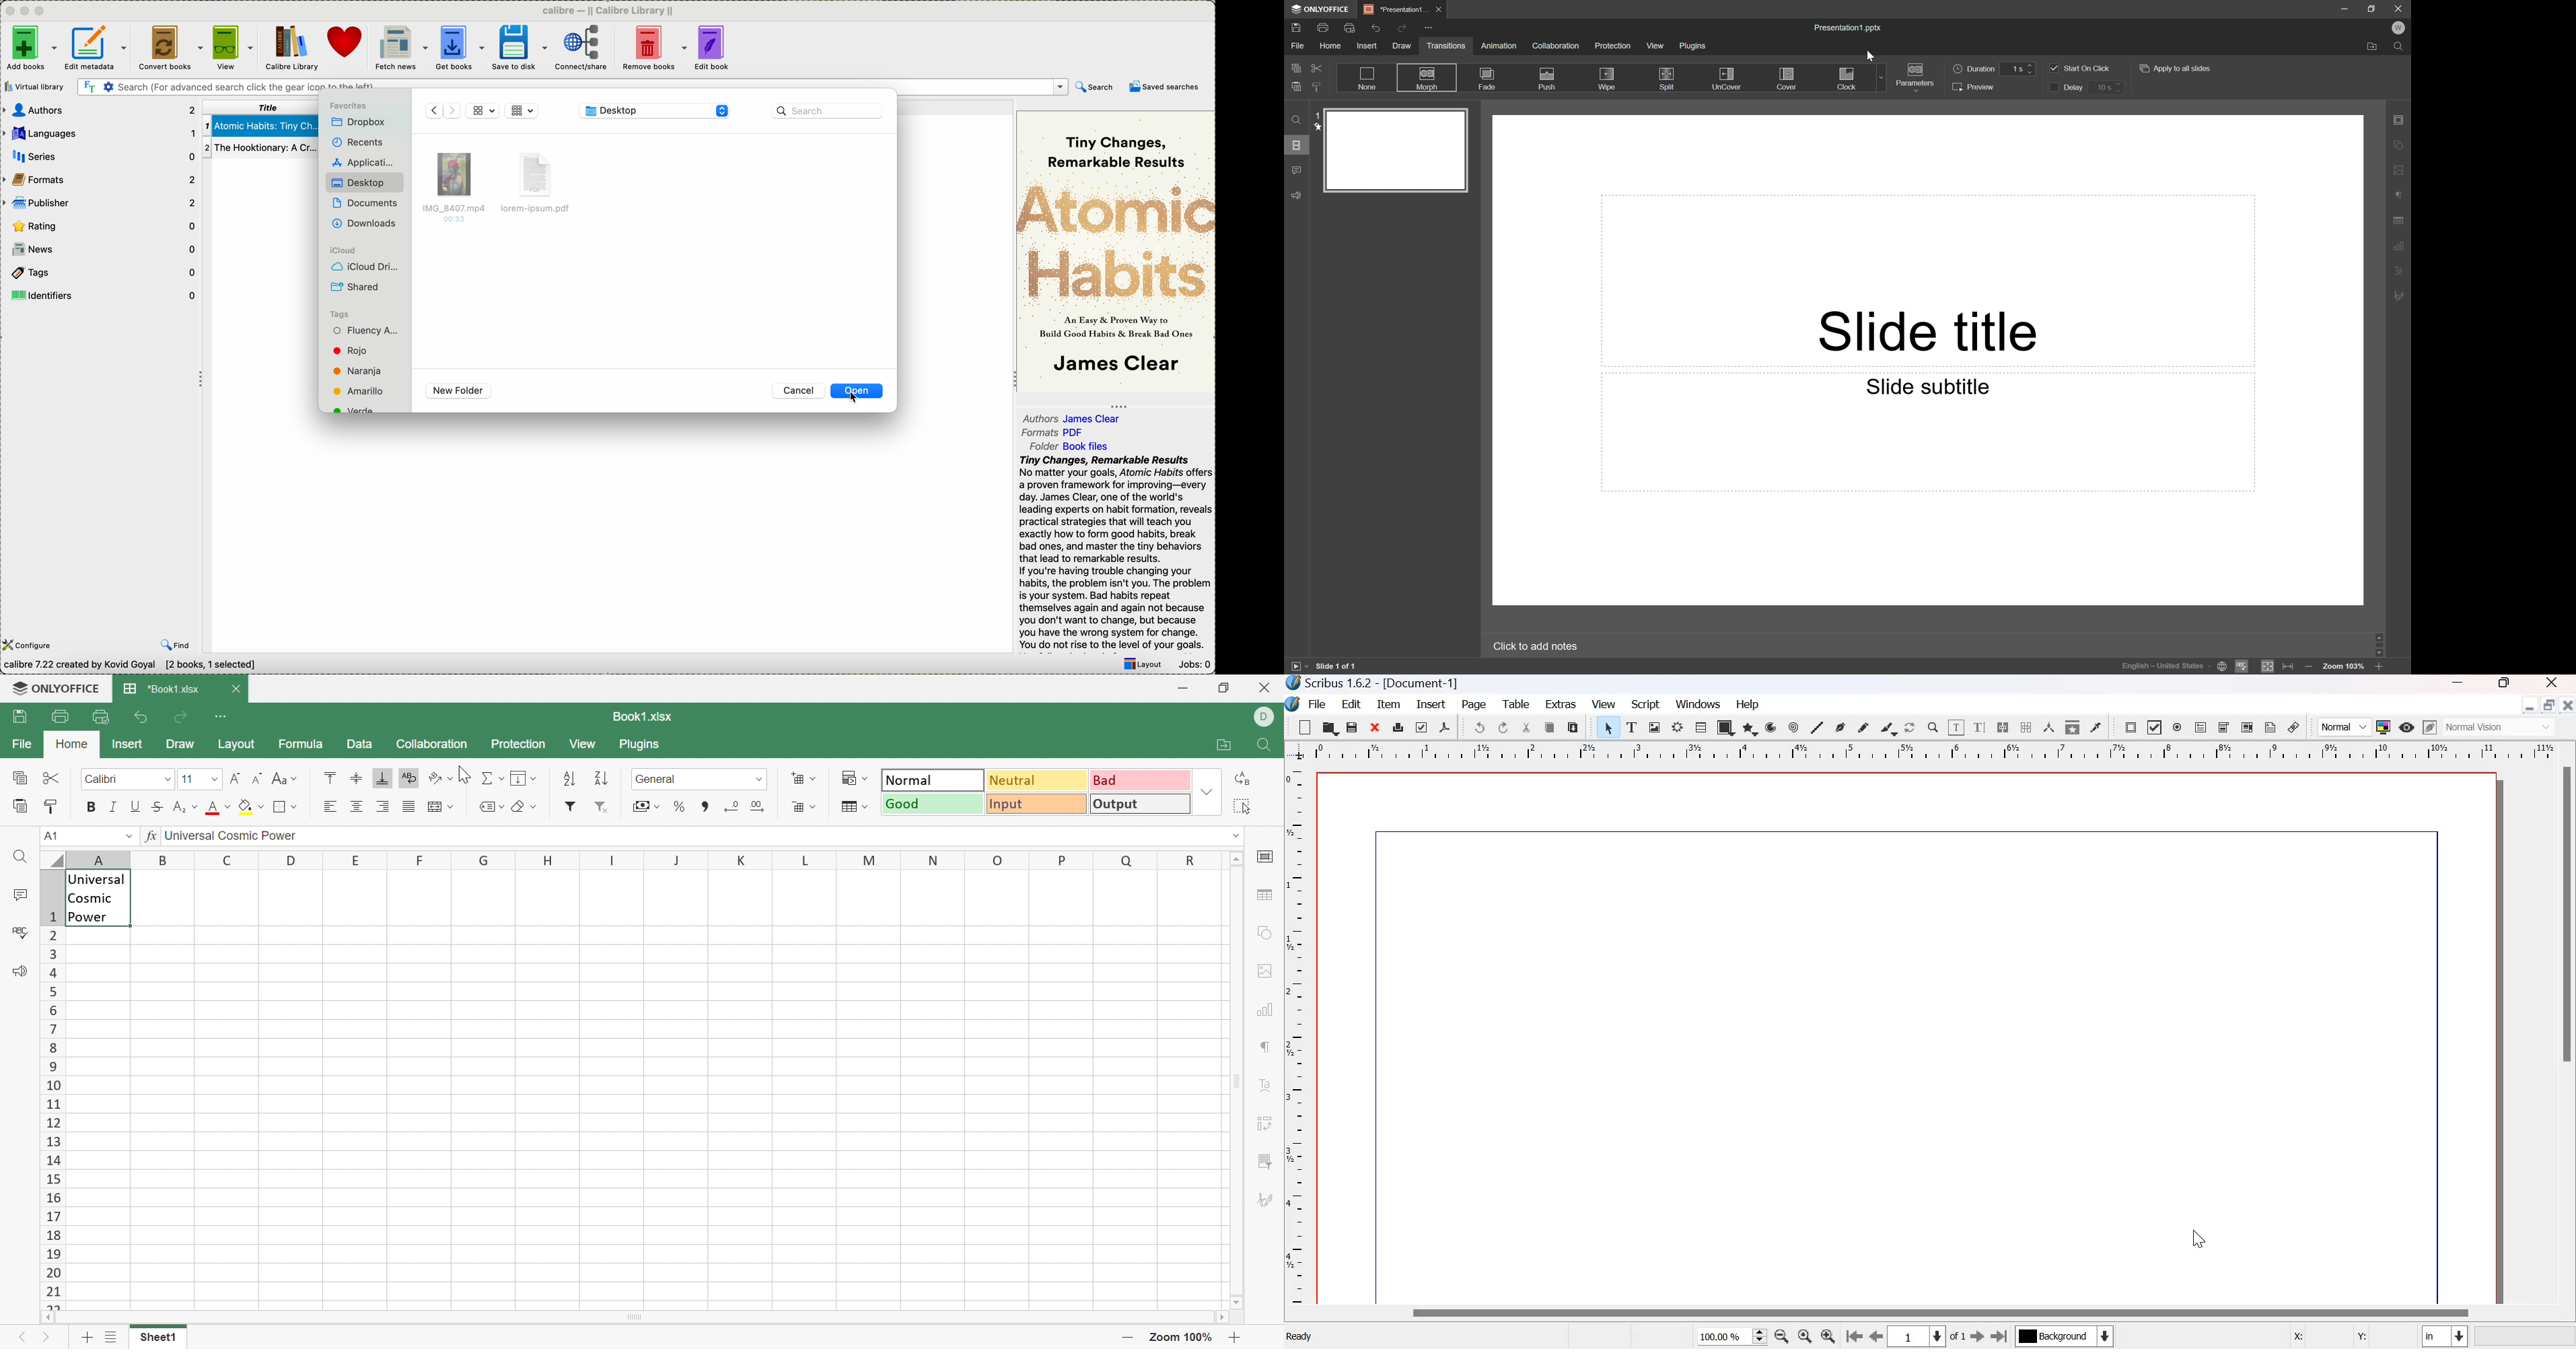 The height and width of the screenshot is (1372, 2576). What do you see at coordinates (2377, 633) in the screenshot?
I see `Scroll Up` at bounding box center [2377, 633].